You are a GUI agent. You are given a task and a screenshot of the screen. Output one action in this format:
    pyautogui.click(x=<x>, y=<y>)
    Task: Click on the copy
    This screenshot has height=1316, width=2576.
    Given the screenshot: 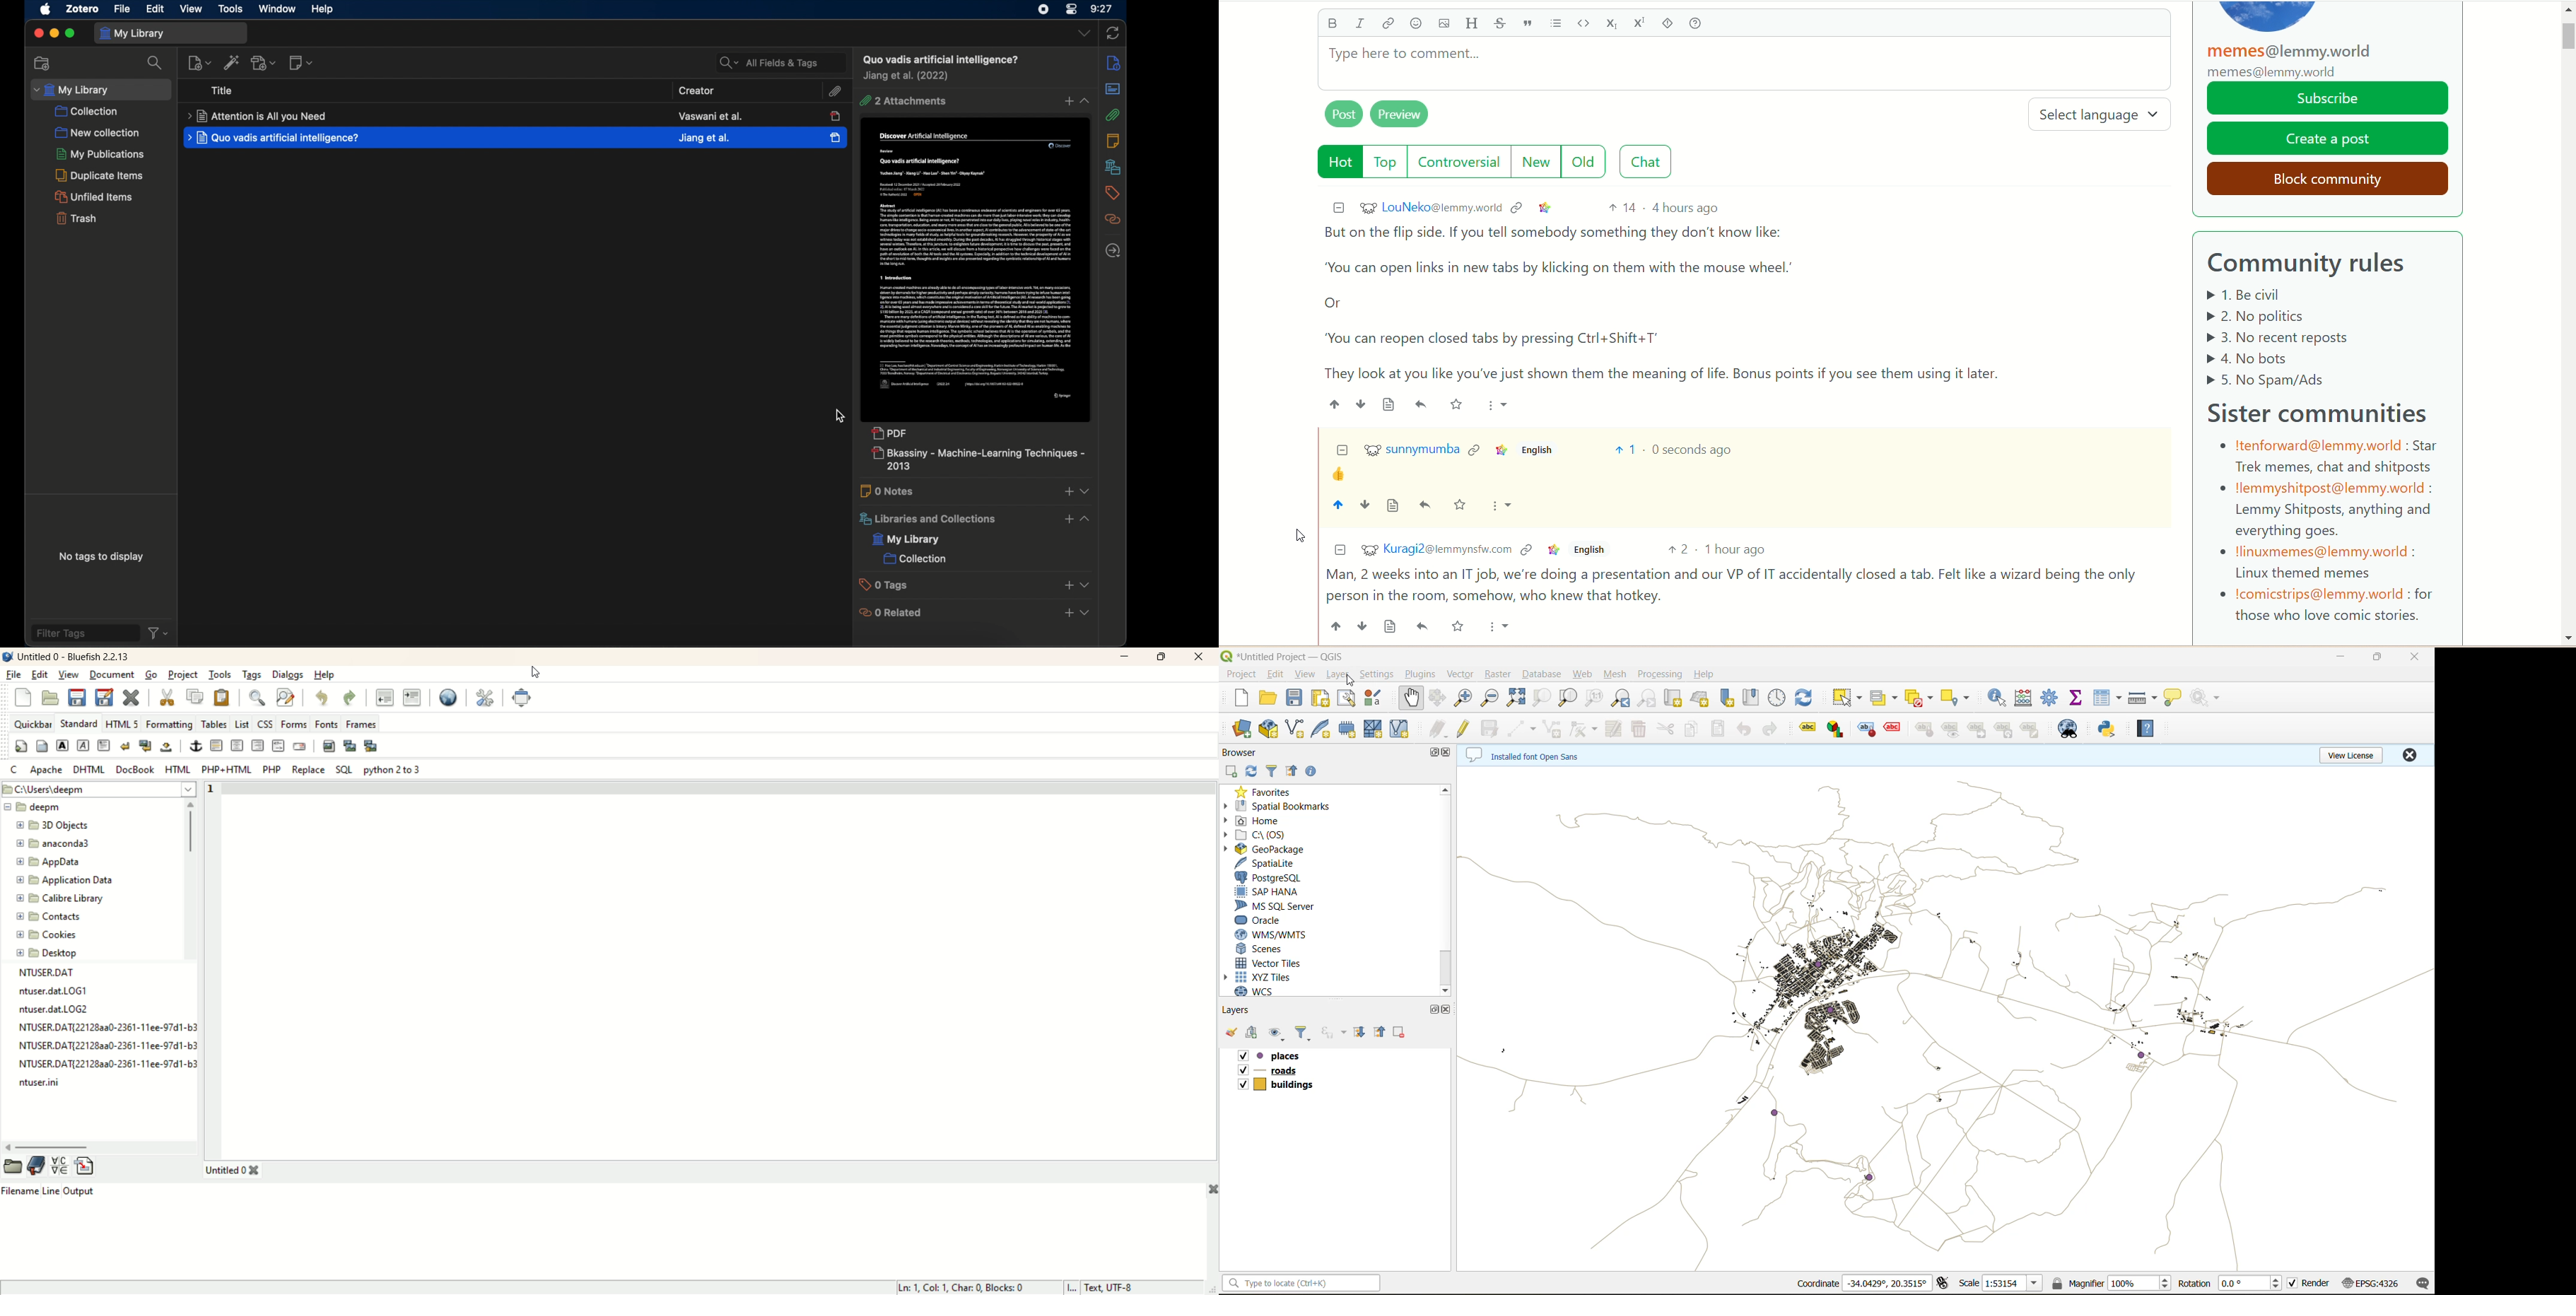 What is the action you would take?
    pyautogui.click(x=196, y=696)
    